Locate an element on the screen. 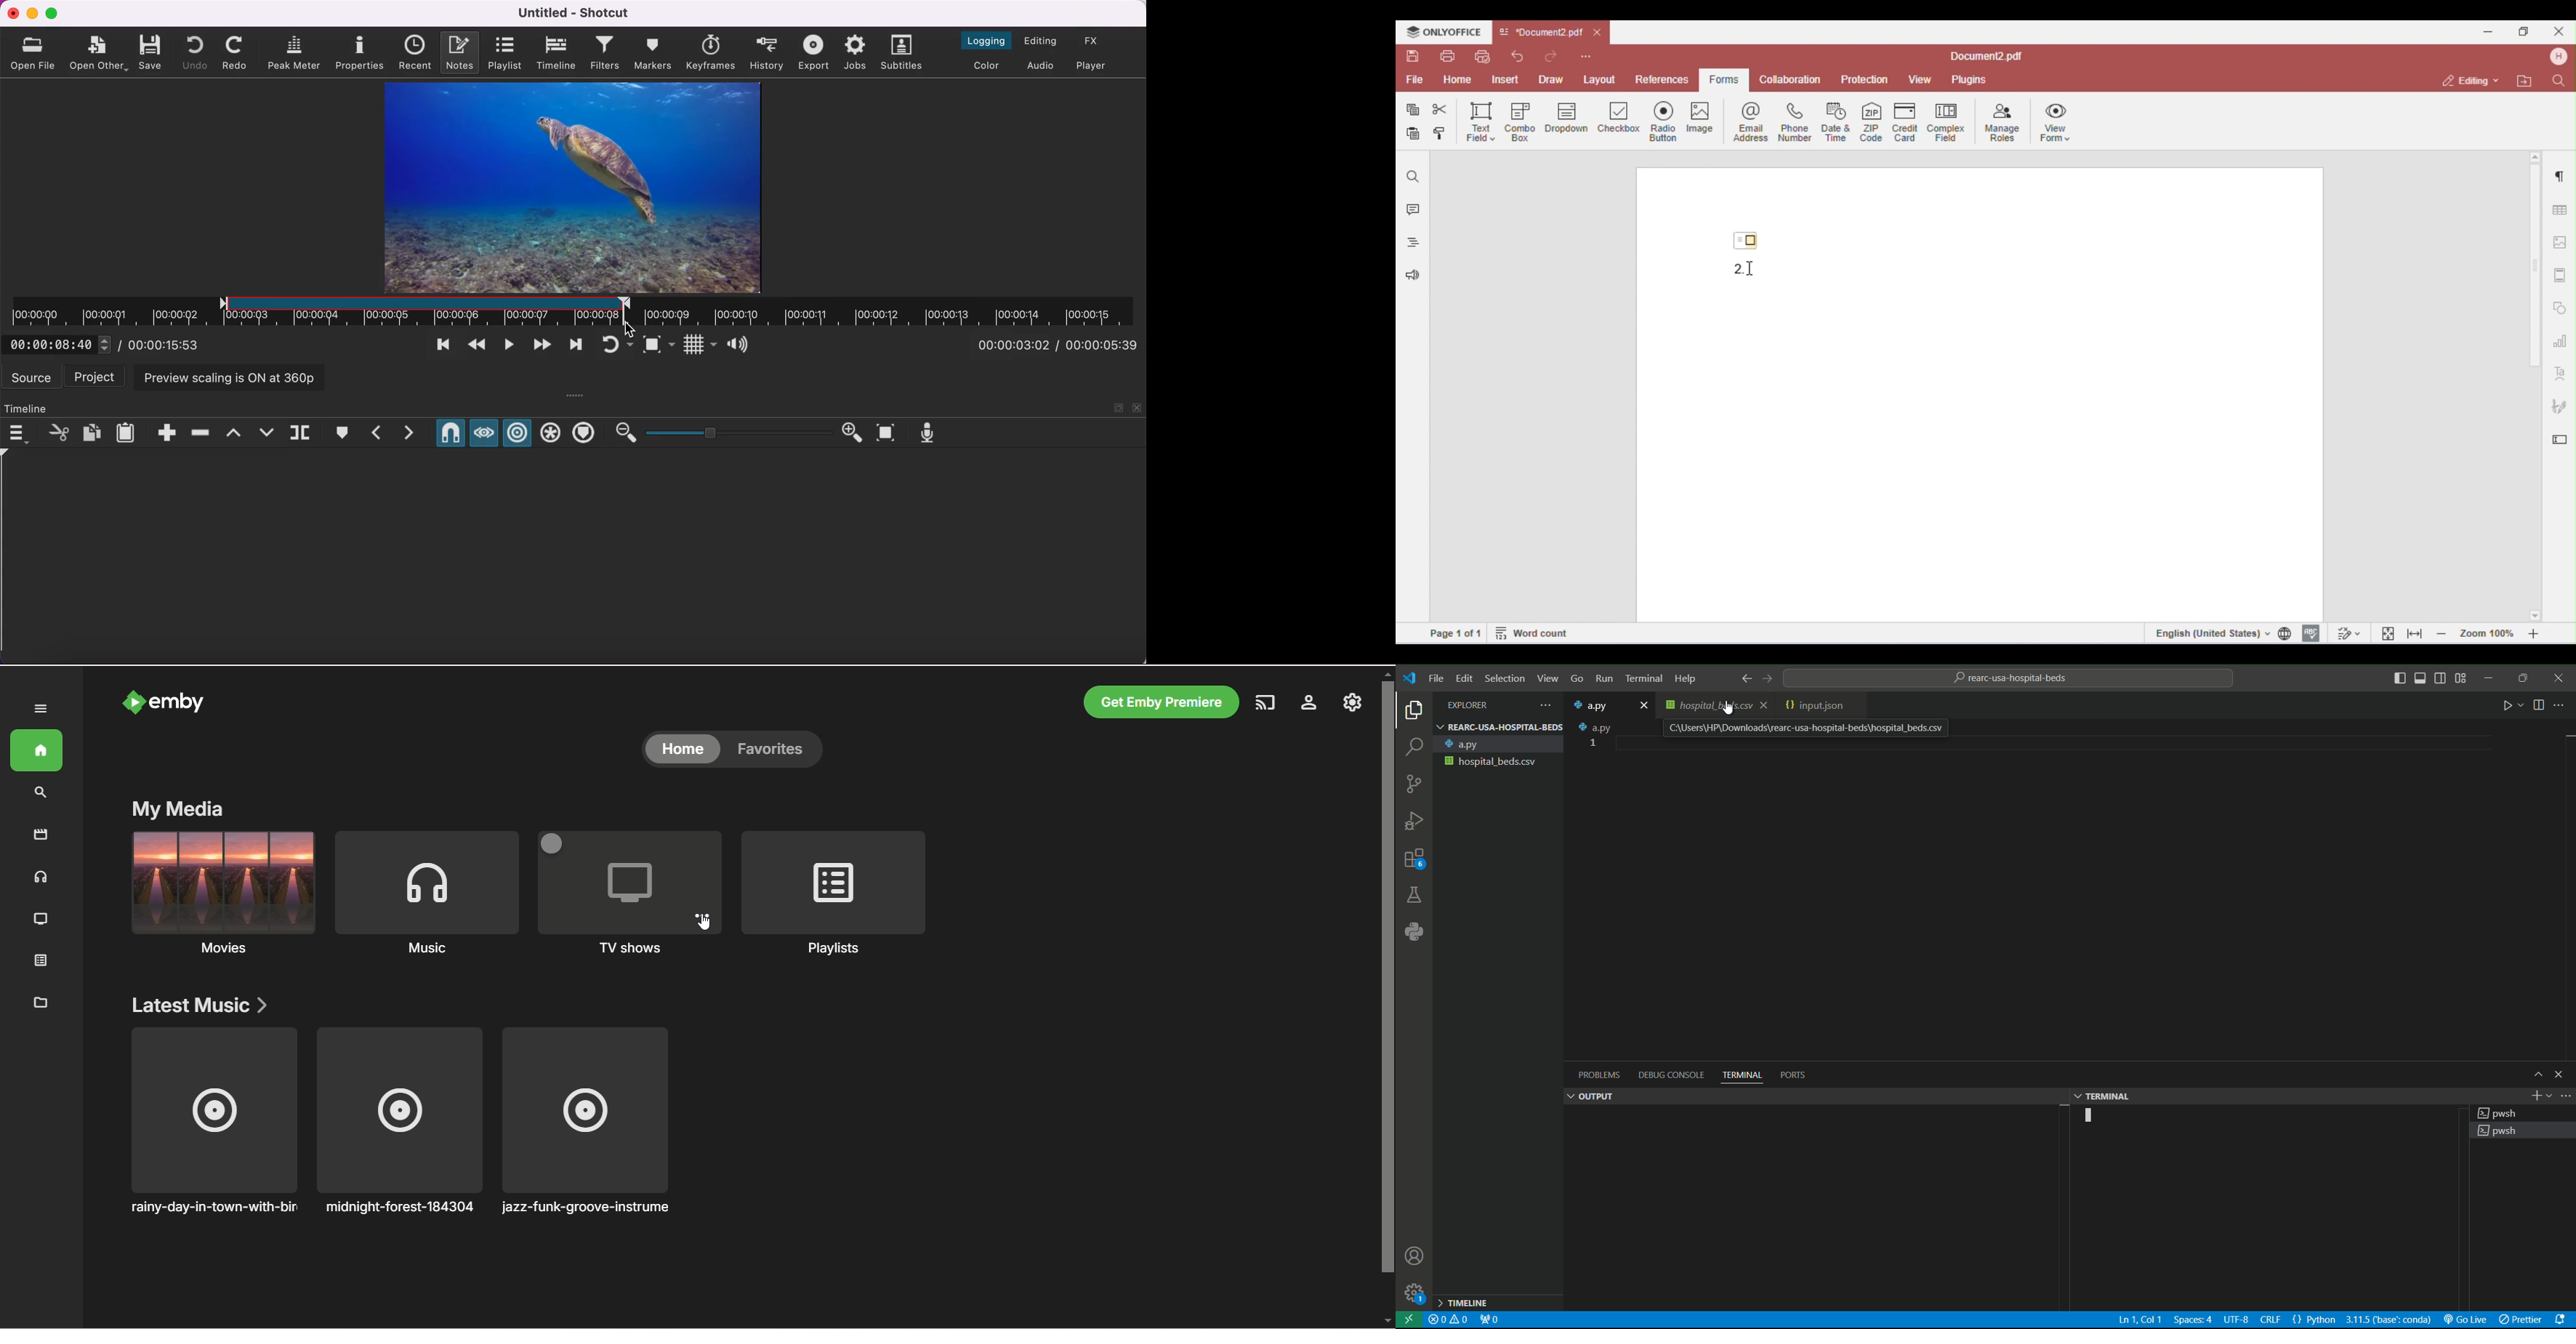  search is located at coordinates (1414, 746).